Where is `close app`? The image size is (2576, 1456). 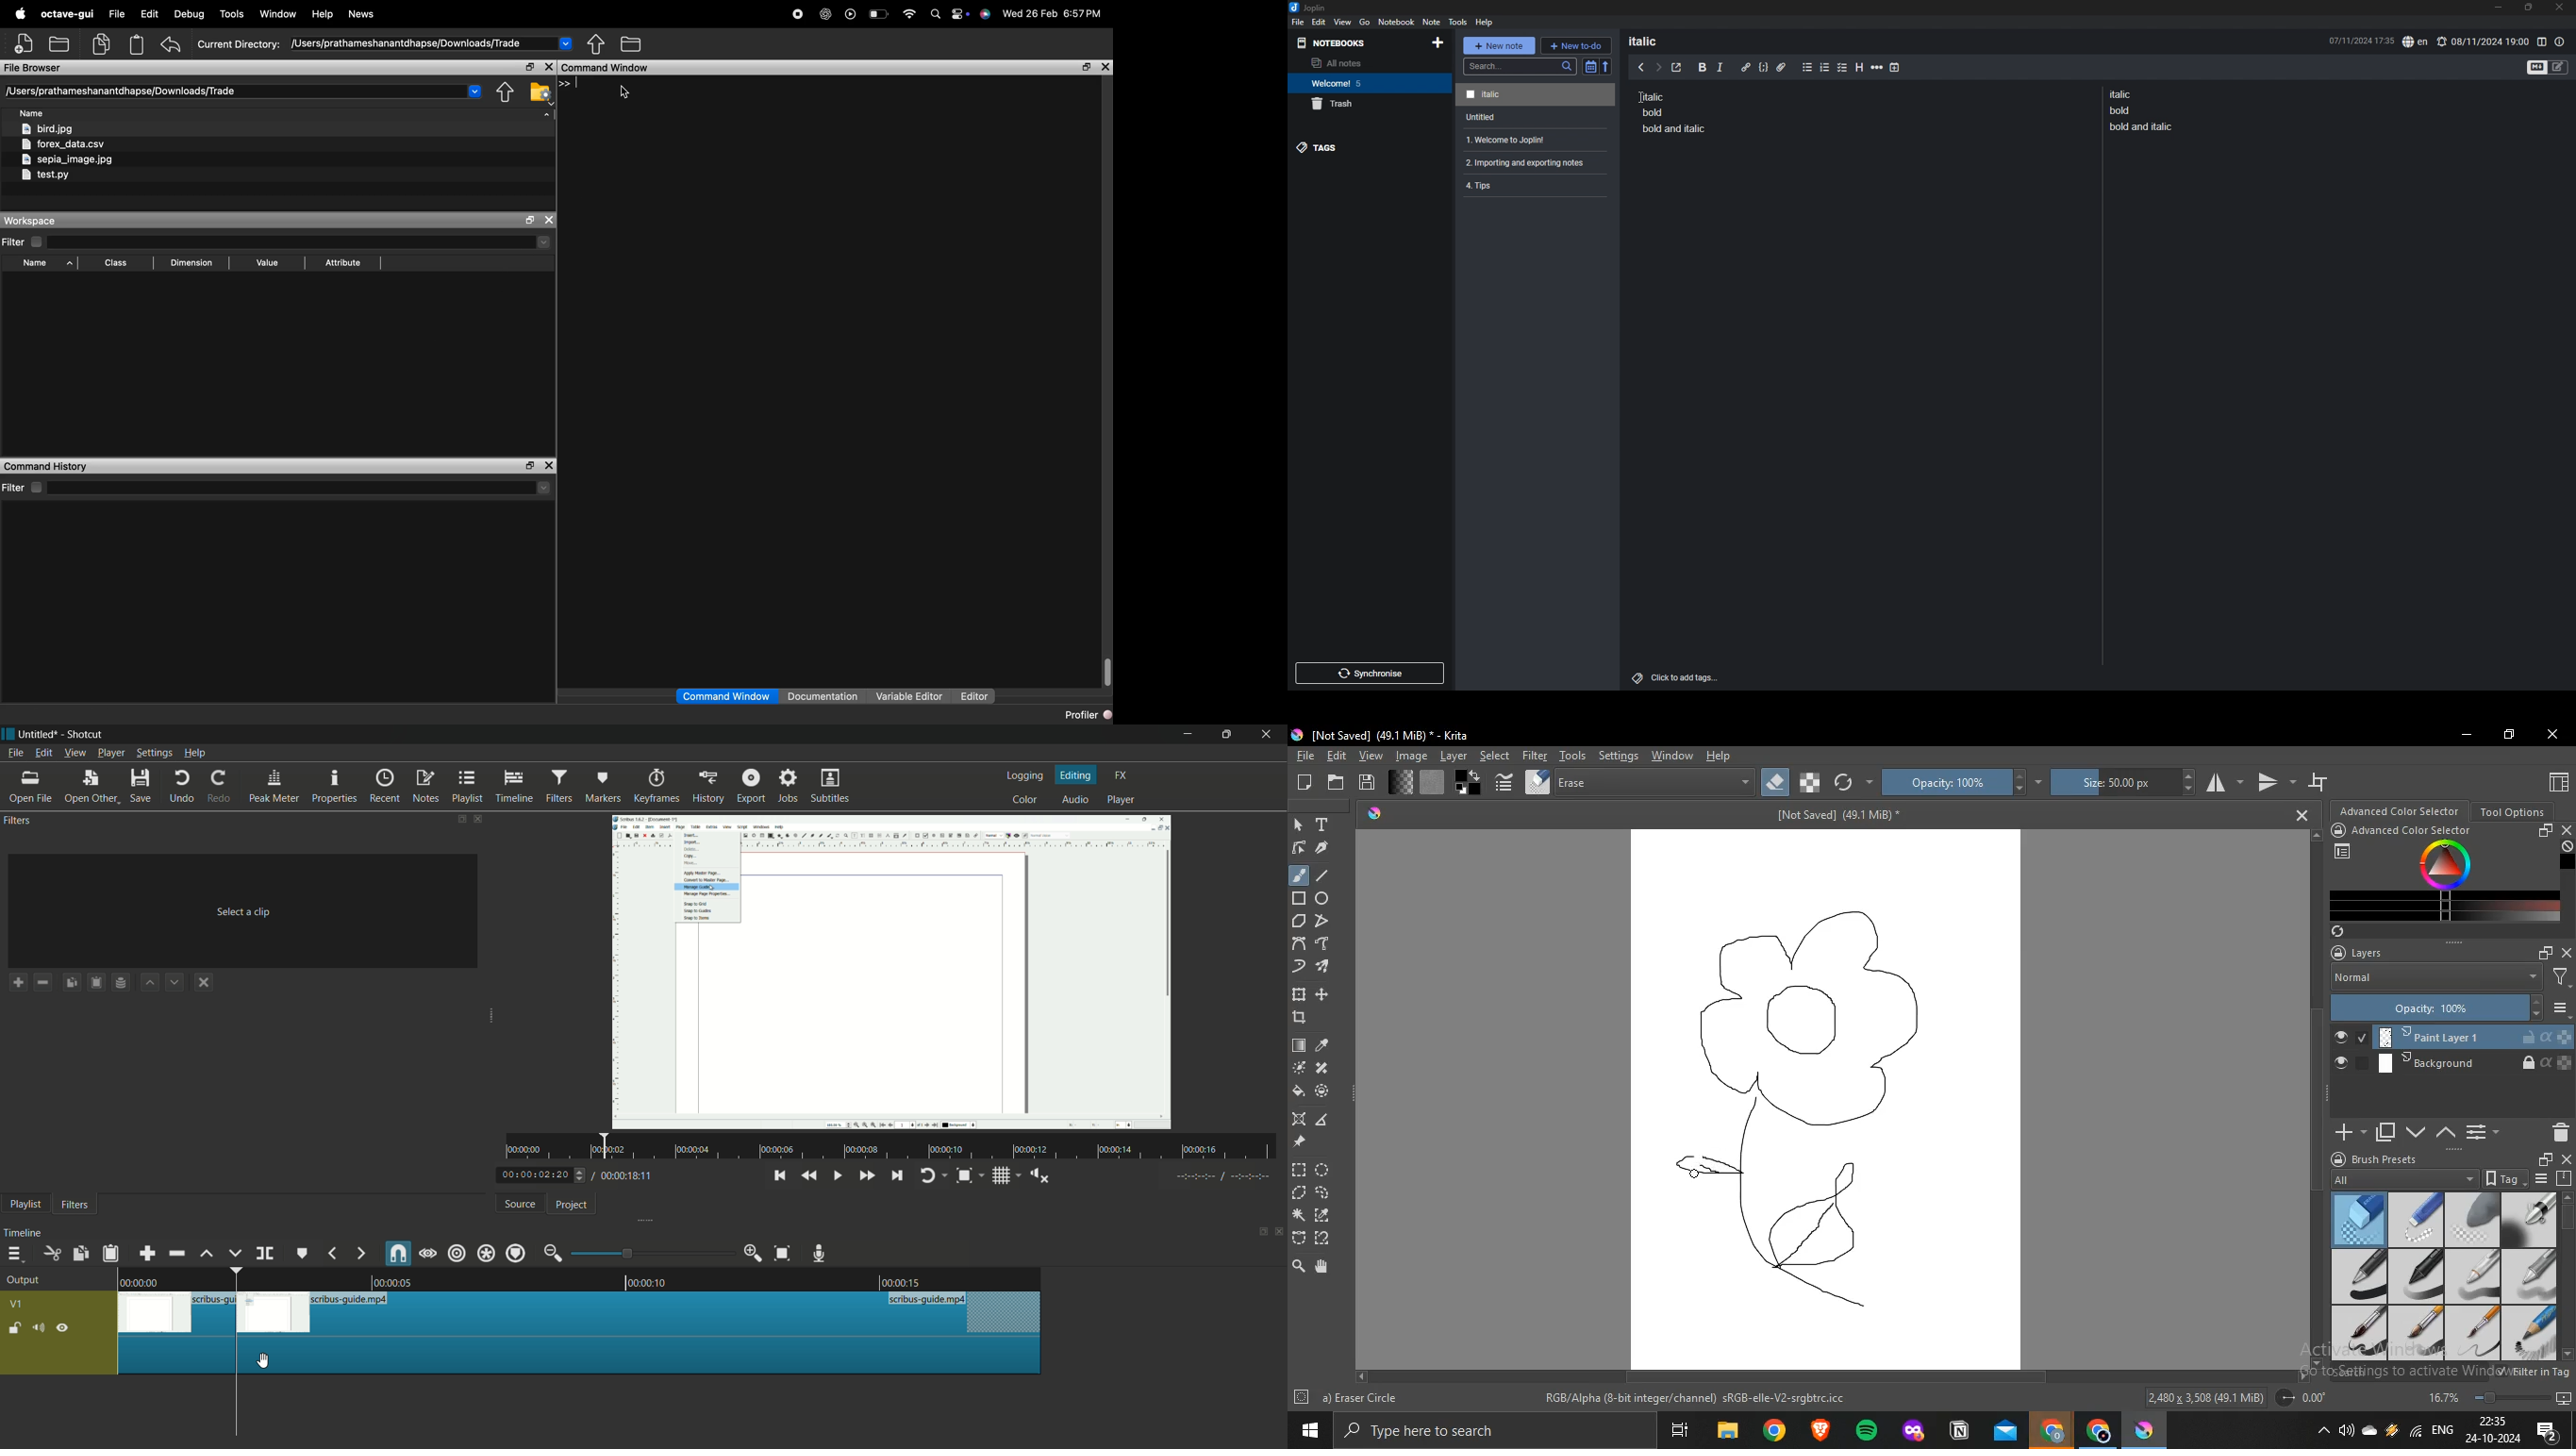 close app is located at coordinates (1270, 734).